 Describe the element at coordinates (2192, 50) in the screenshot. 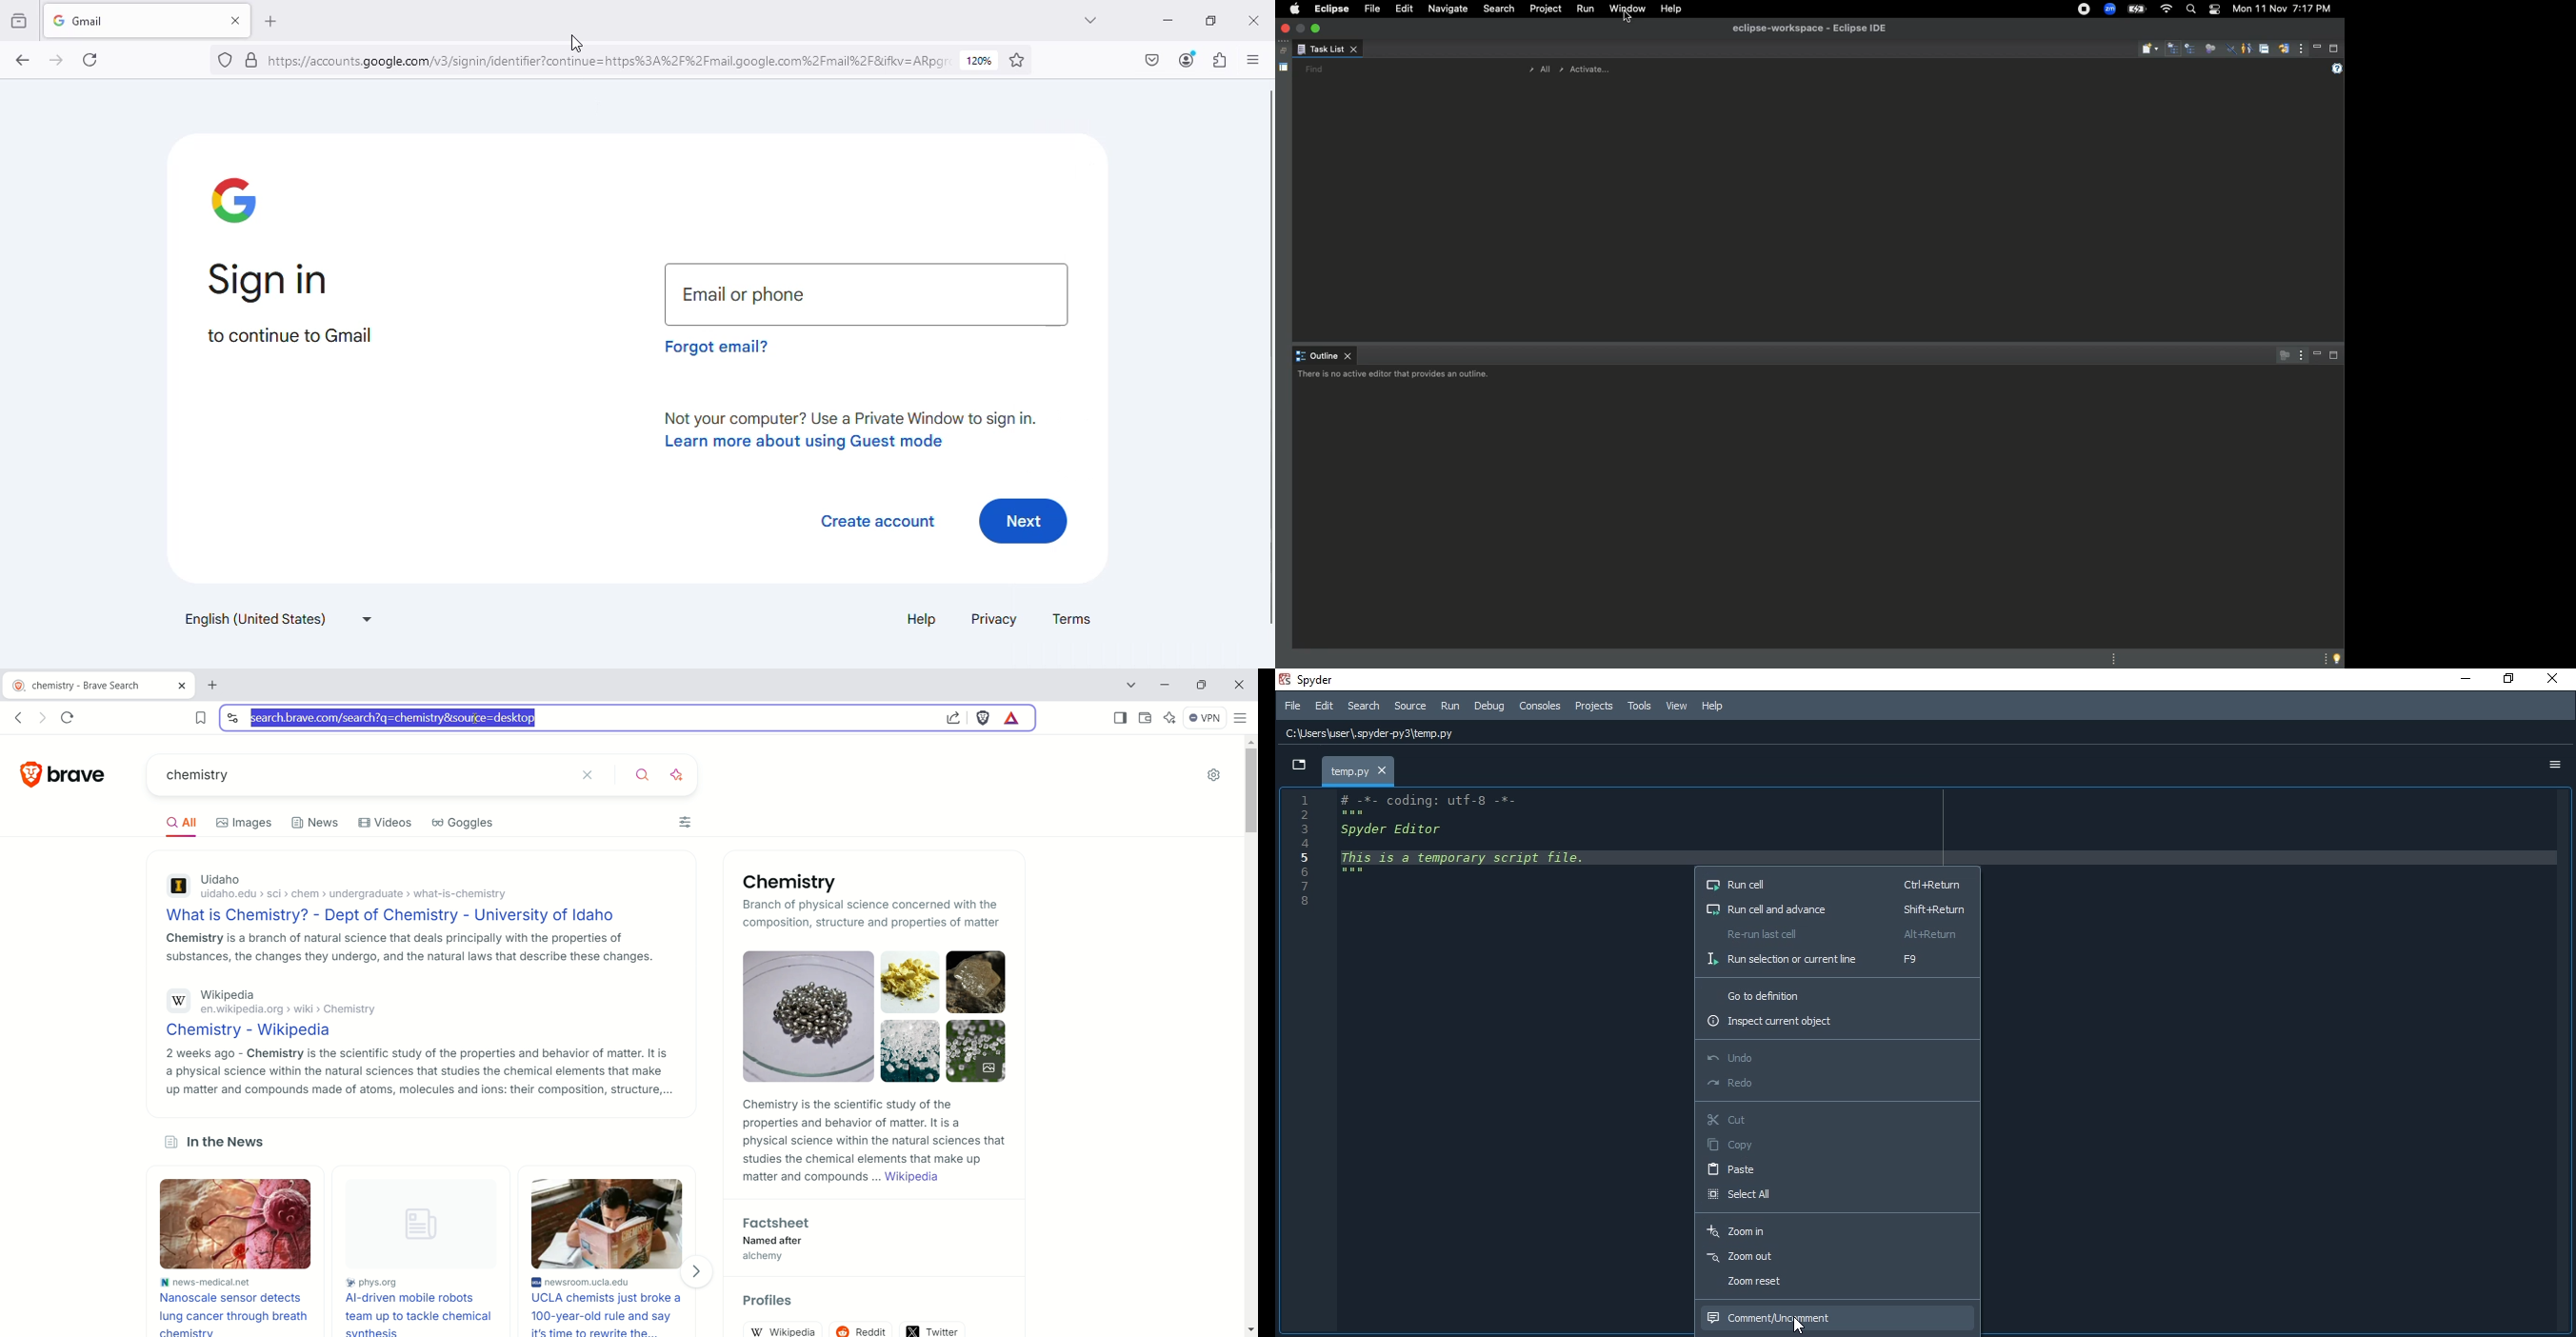

I see `Scheduled` at that location.